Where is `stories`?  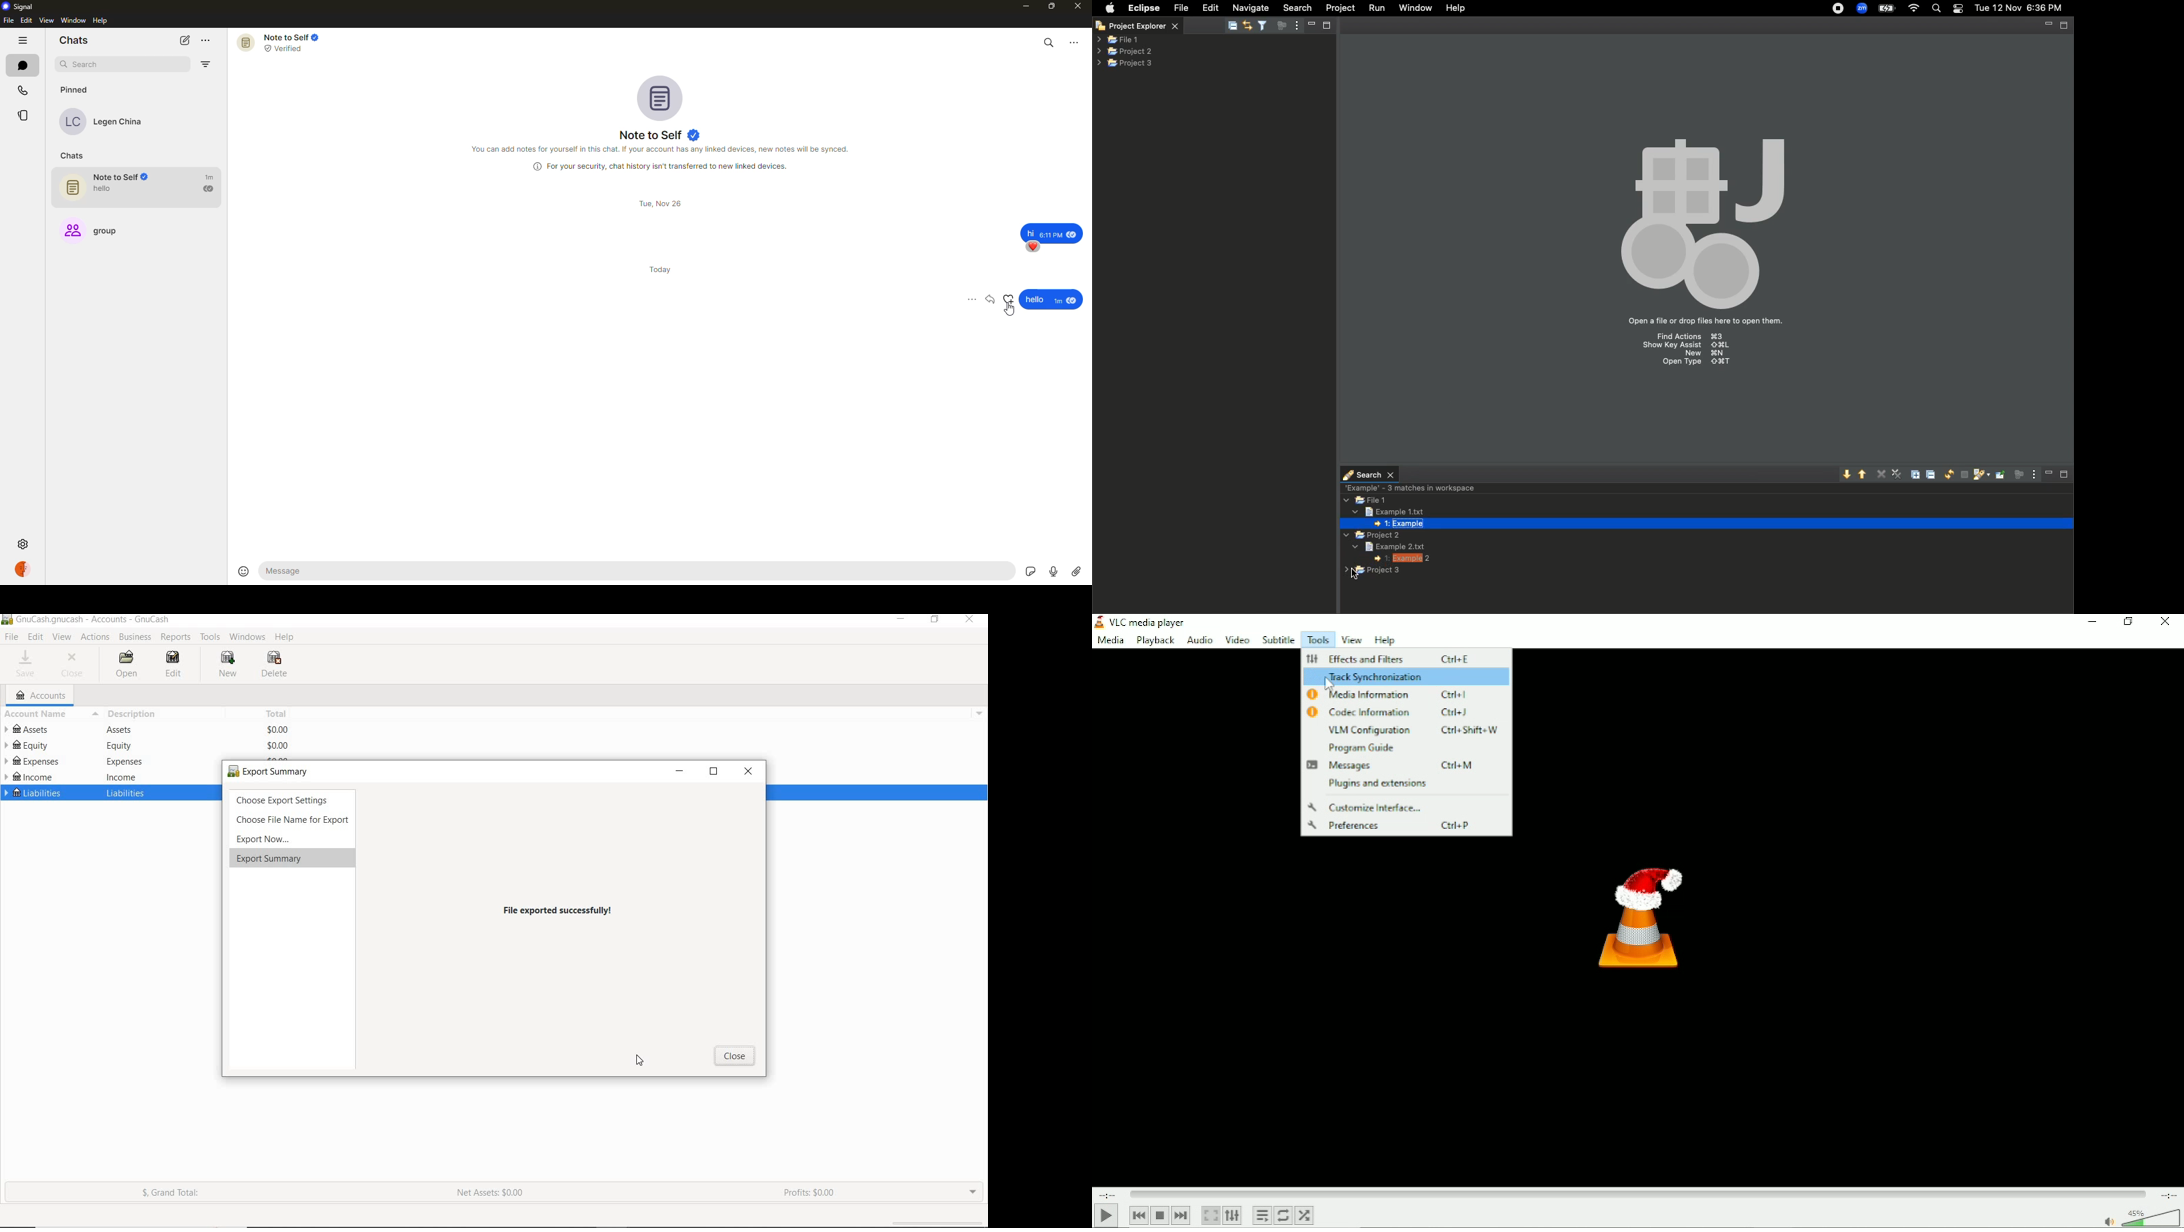
stories is located at coordinates (25, 116).